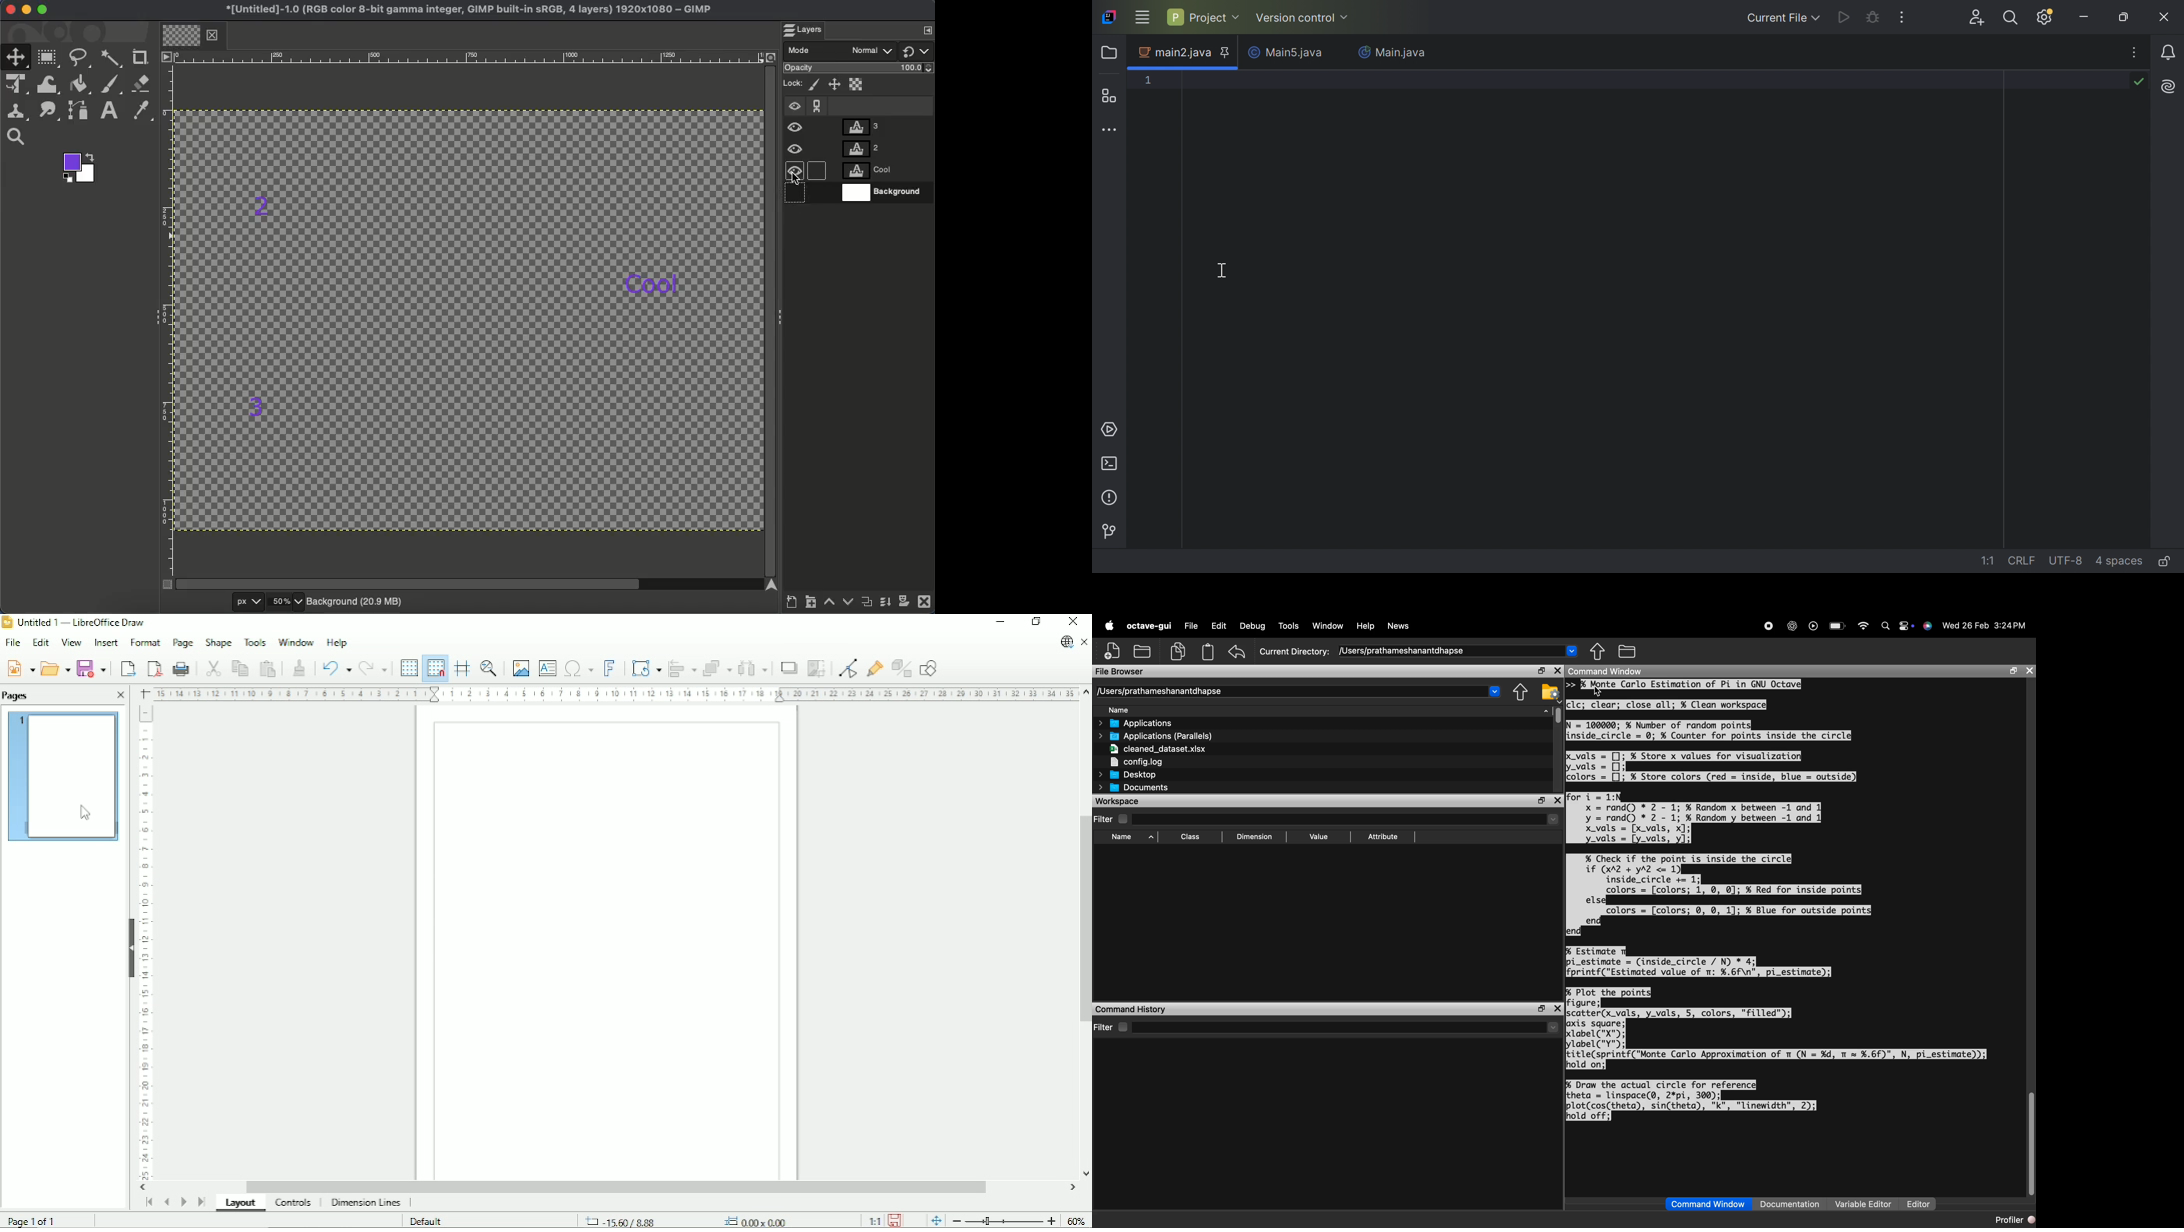  I want to click on Debug, so click(1250, 627).